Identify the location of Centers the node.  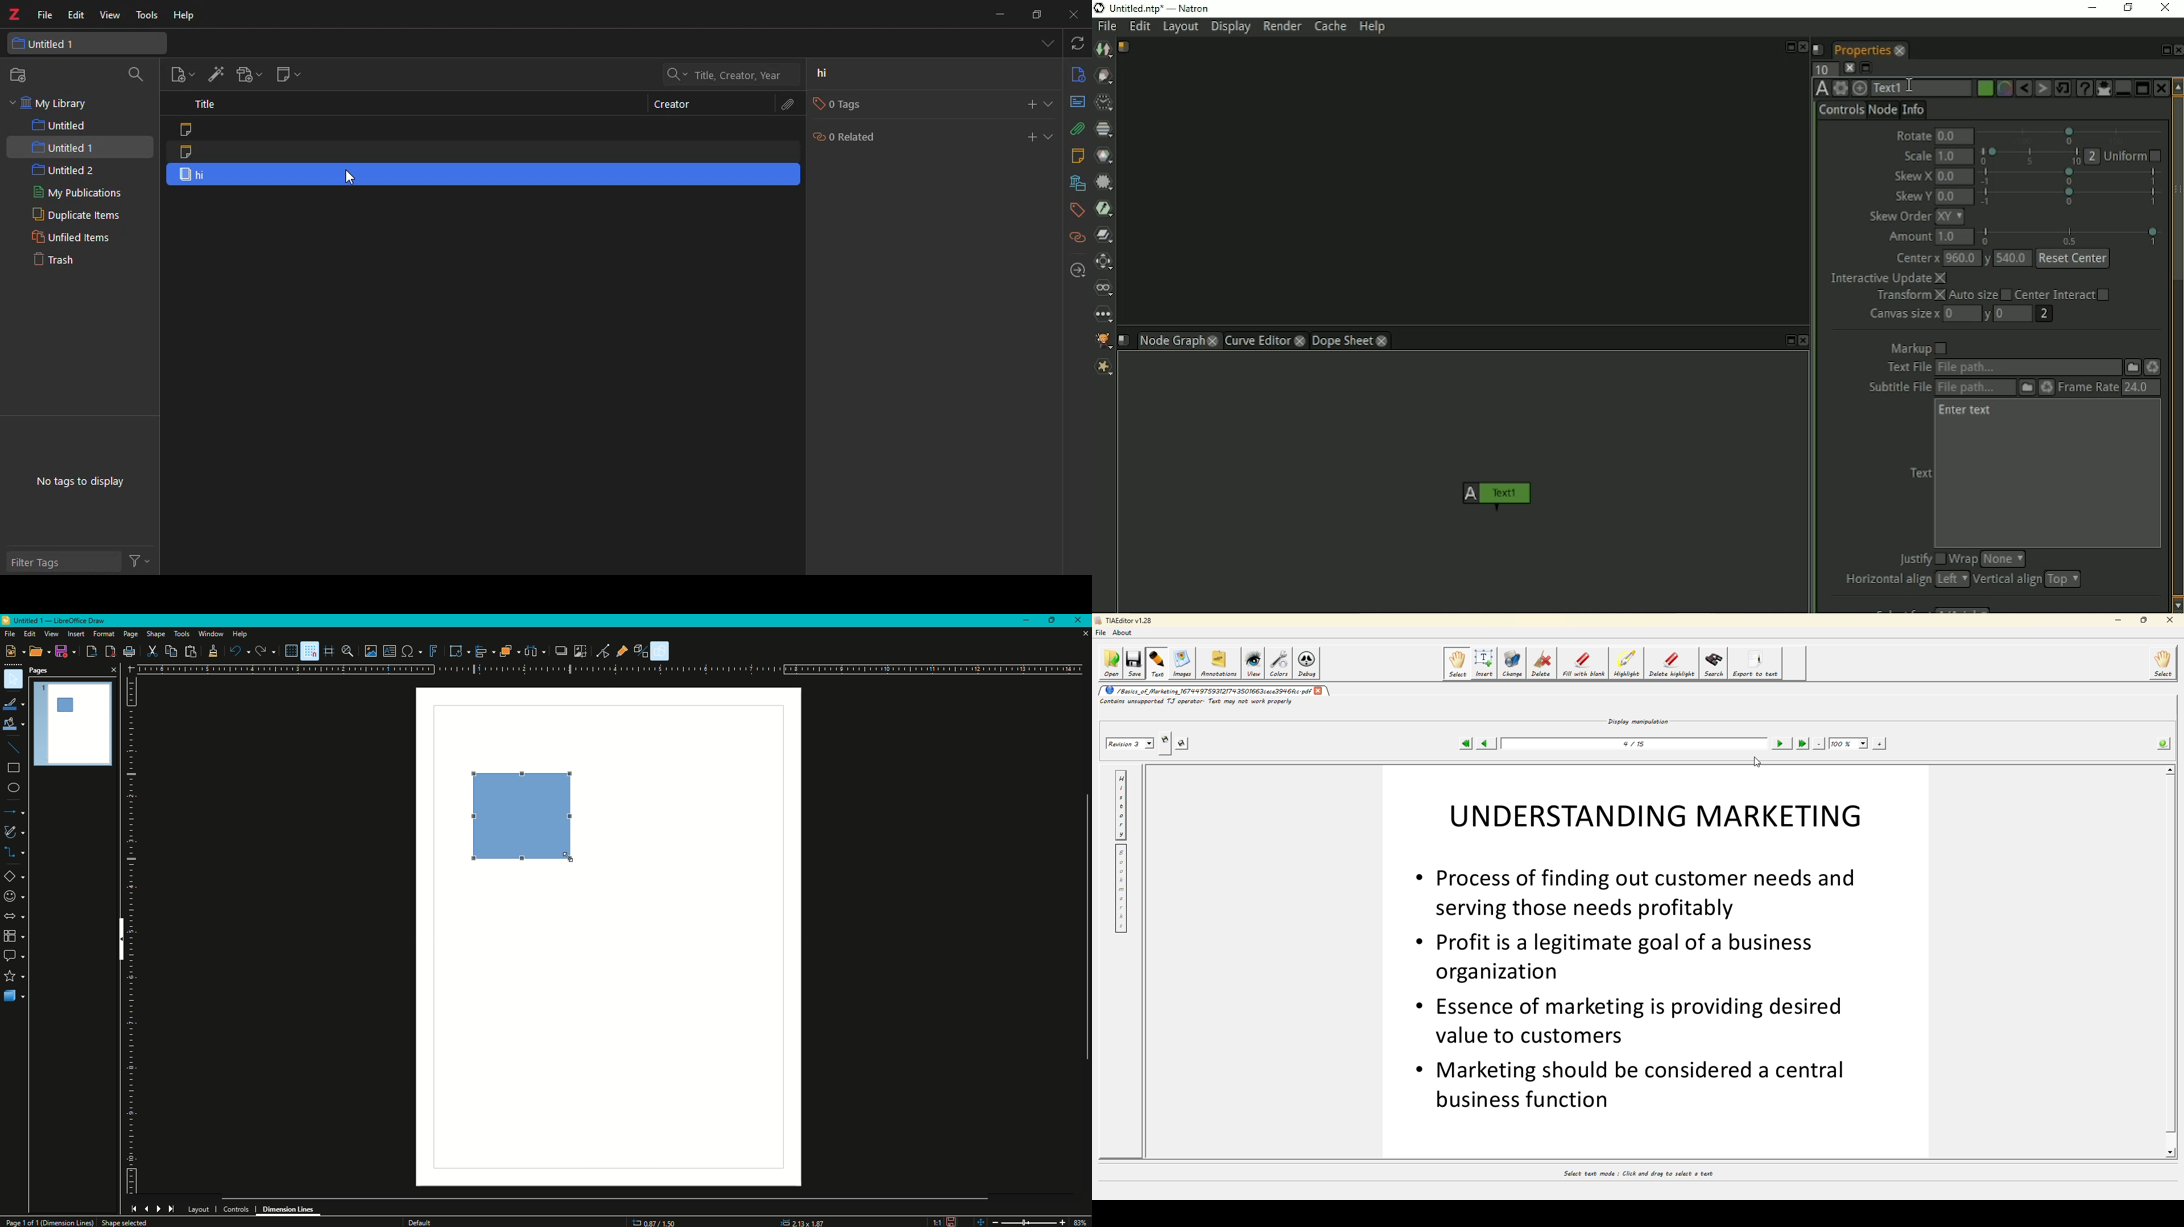
(1859, 88).